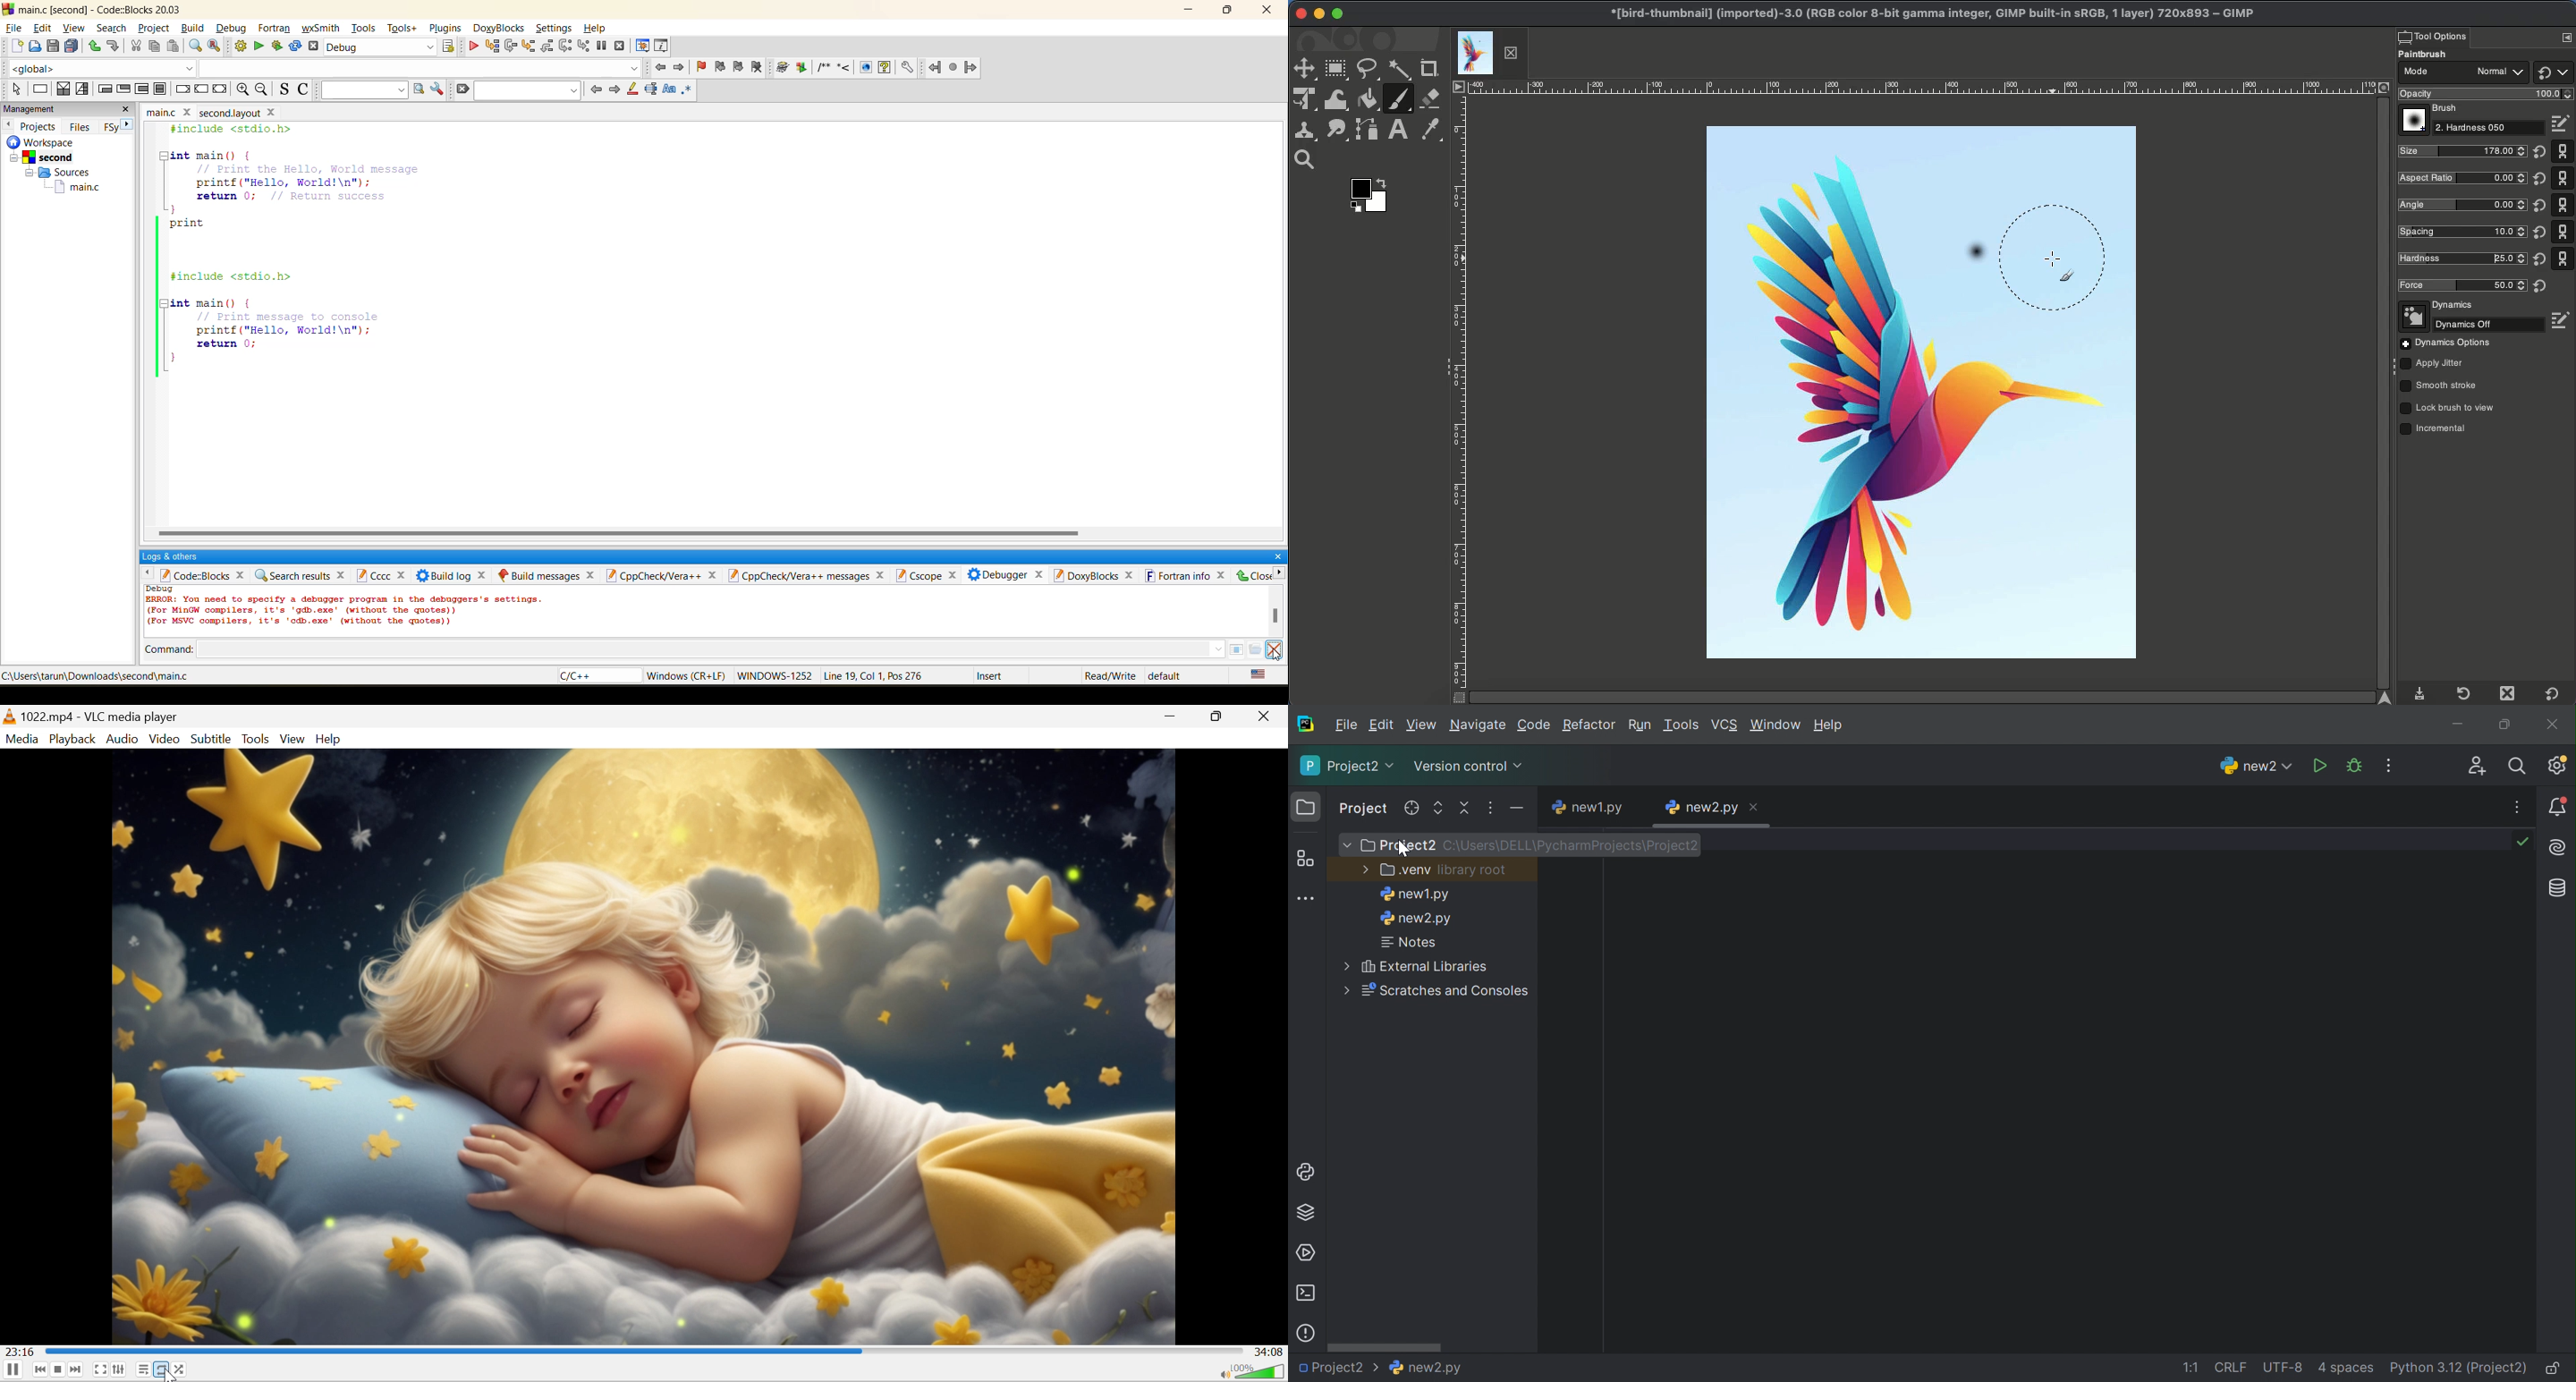 The height and width of the screenshot is (1400, 2576). I want to click on vertical scroll bar, so click(1272, 617).